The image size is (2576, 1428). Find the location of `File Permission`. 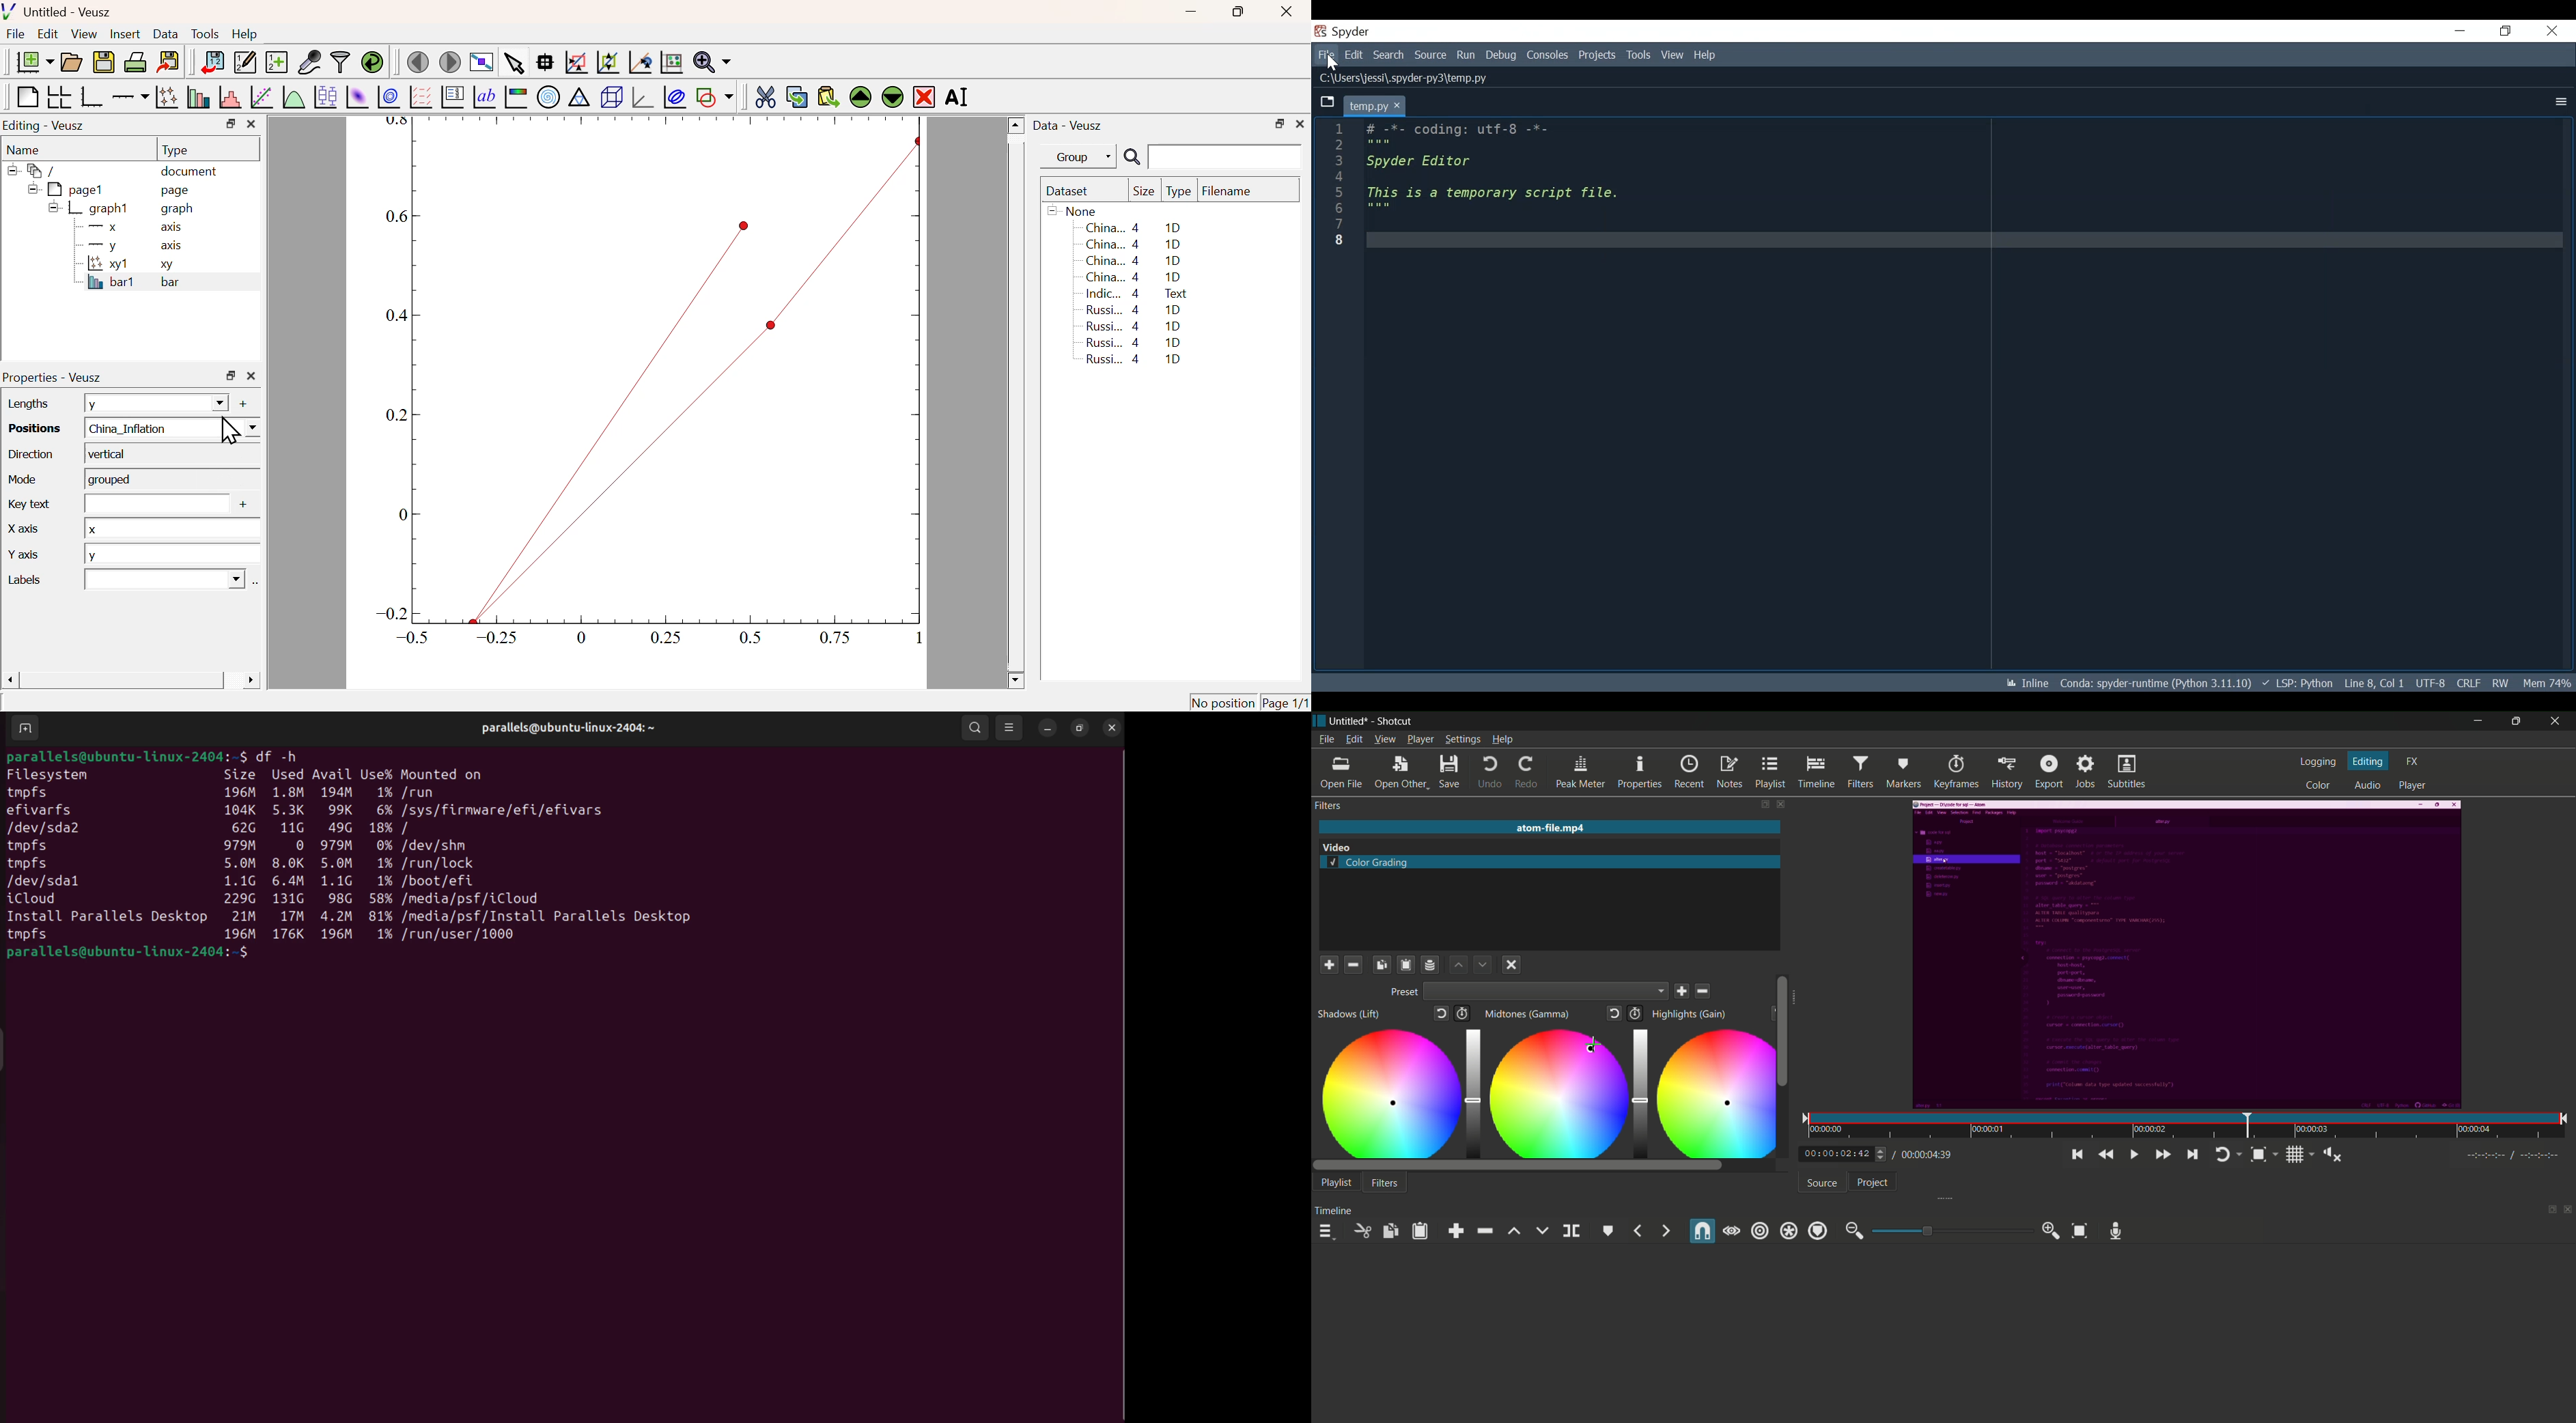

File Permission is located at coordinates (2502, 683).